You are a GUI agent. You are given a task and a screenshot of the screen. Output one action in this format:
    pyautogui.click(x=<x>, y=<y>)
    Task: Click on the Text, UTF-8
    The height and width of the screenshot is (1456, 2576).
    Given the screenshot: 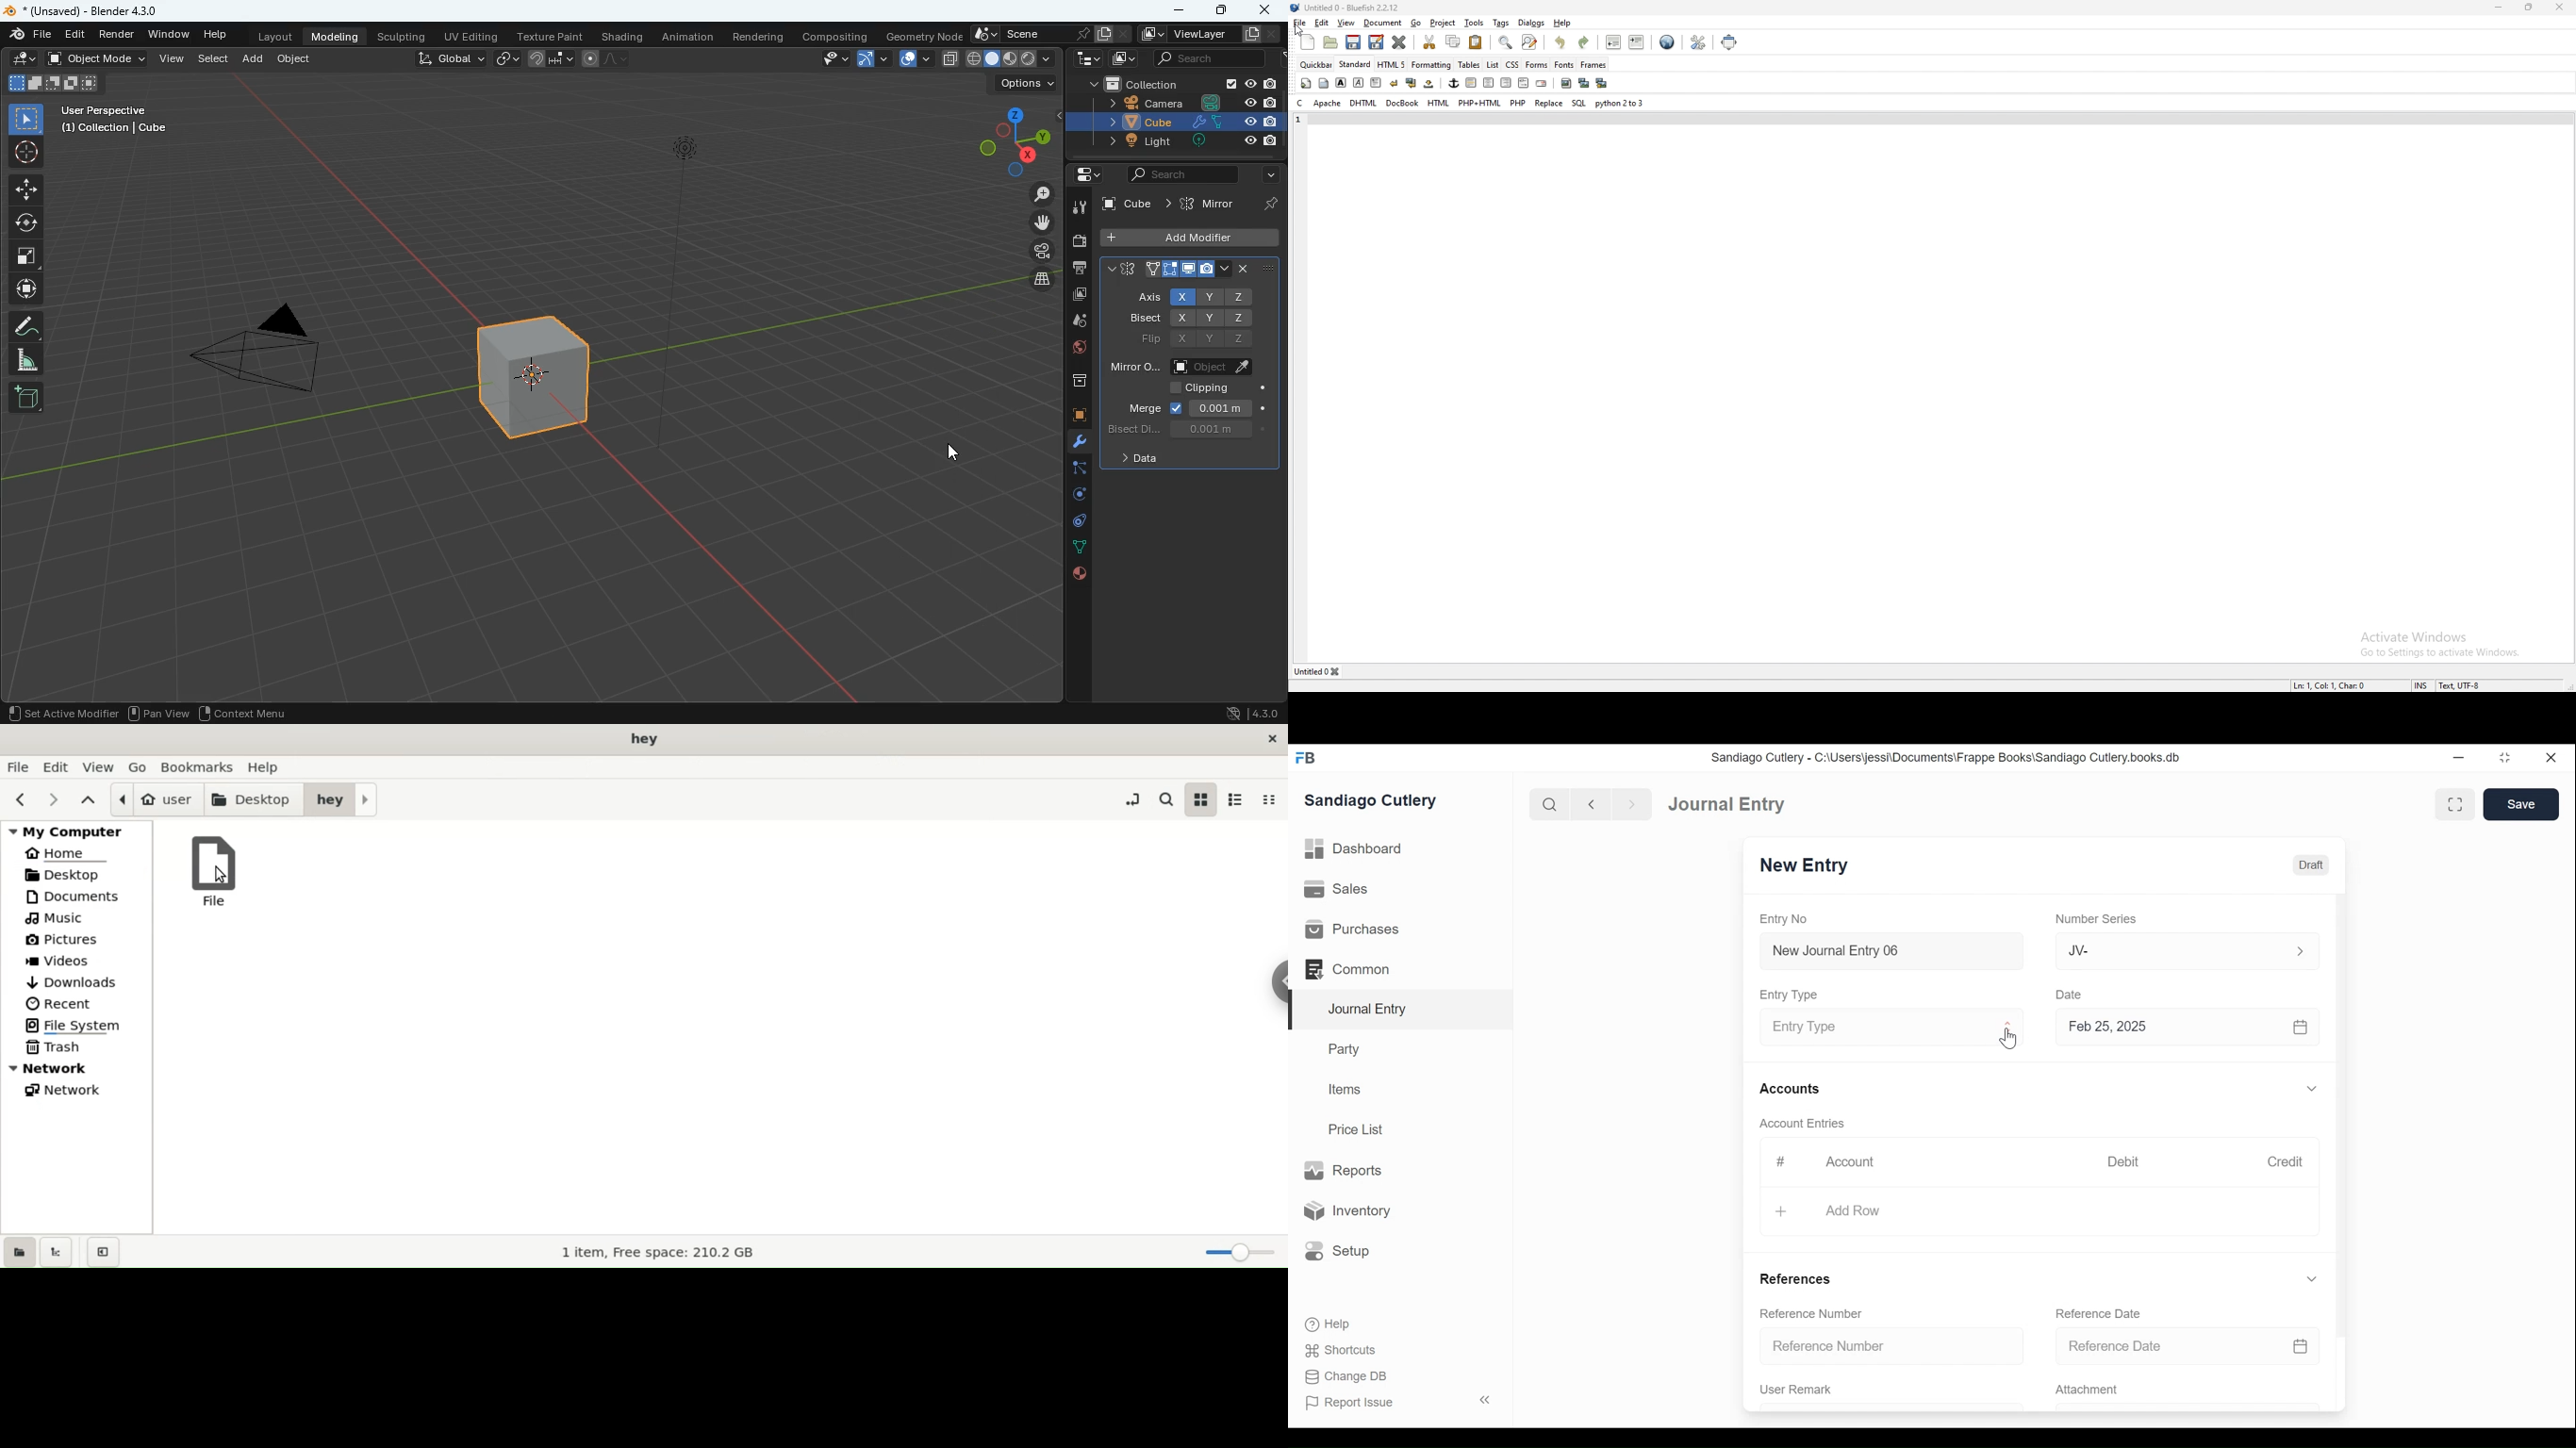 What is the action you would take?
    pyautogui.click(x=2461, y=685)
    